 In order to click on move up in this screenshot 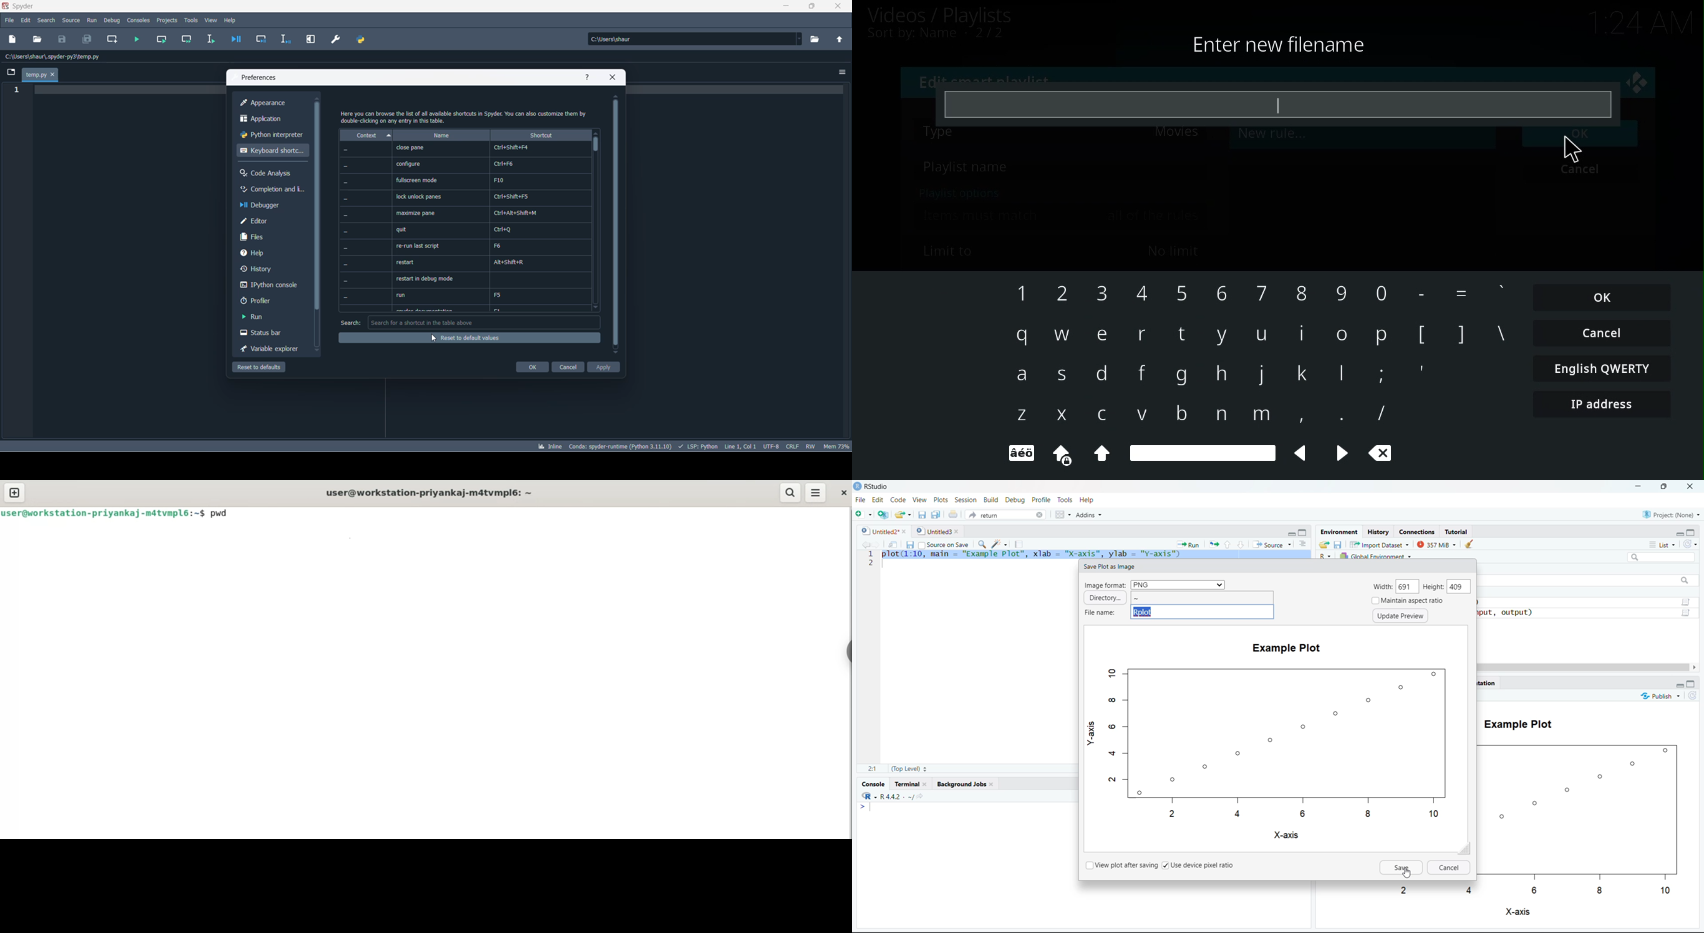, I will do `click(597, 134)`.